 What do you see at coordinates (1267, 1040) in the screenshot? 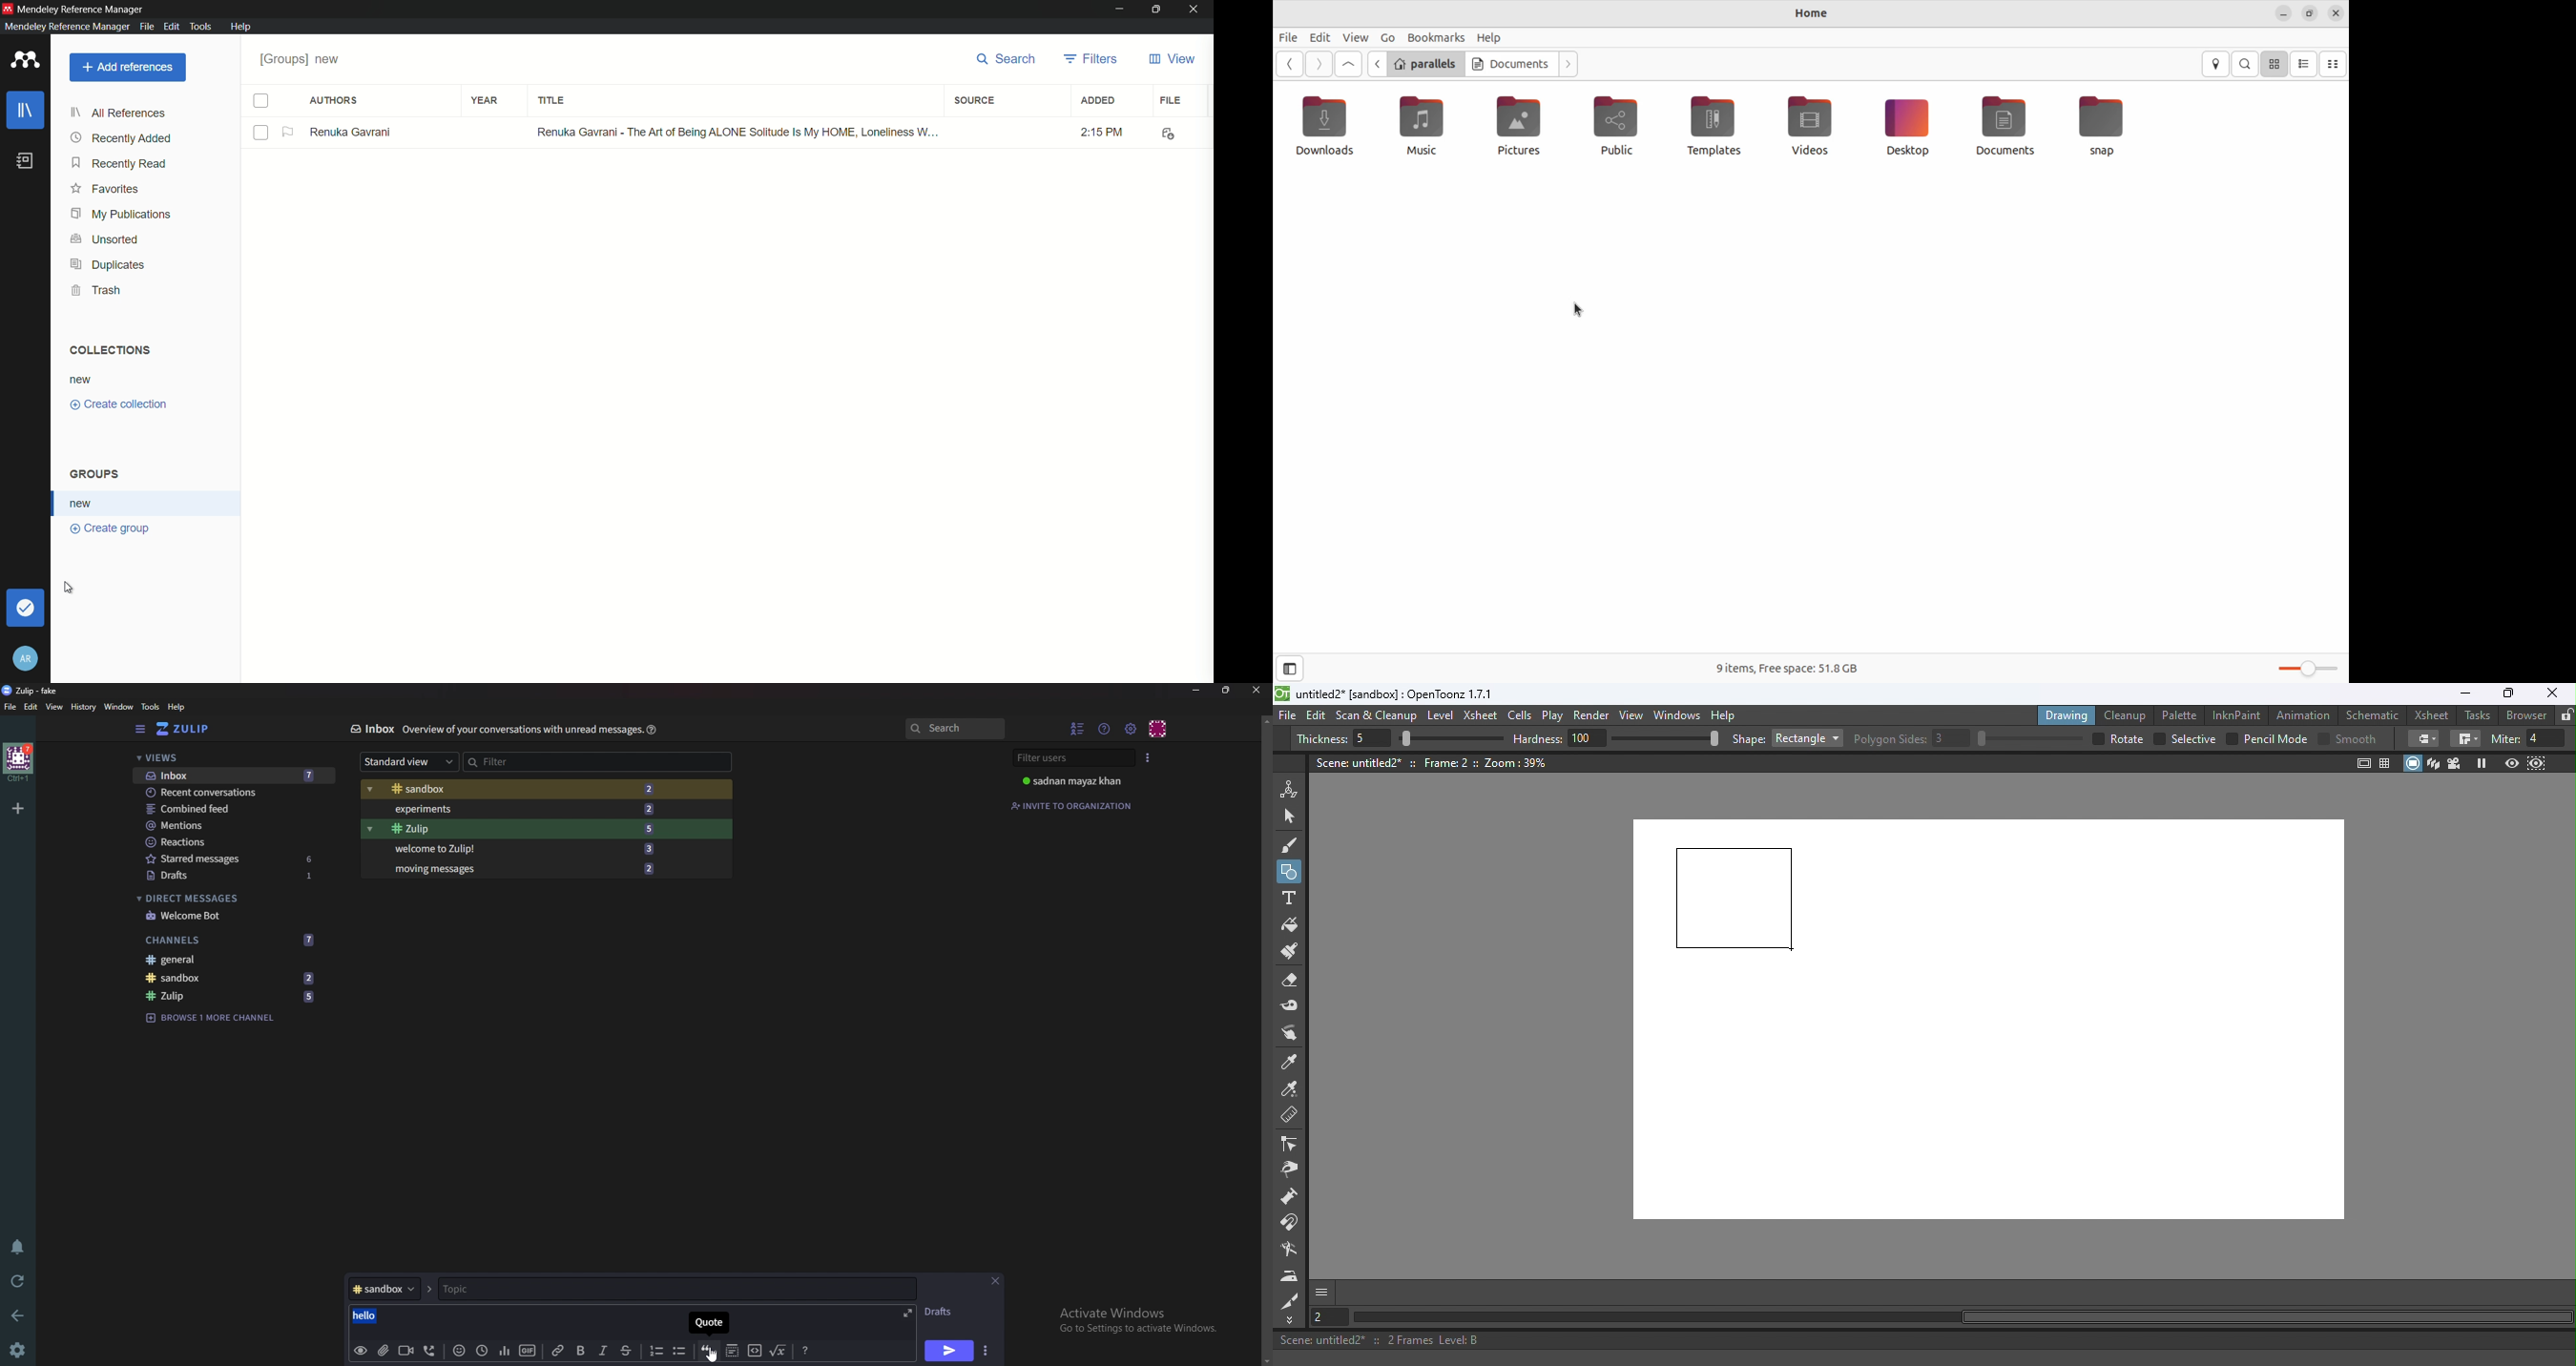
I see `scroll bar` at bounding box center [1267, 1040].